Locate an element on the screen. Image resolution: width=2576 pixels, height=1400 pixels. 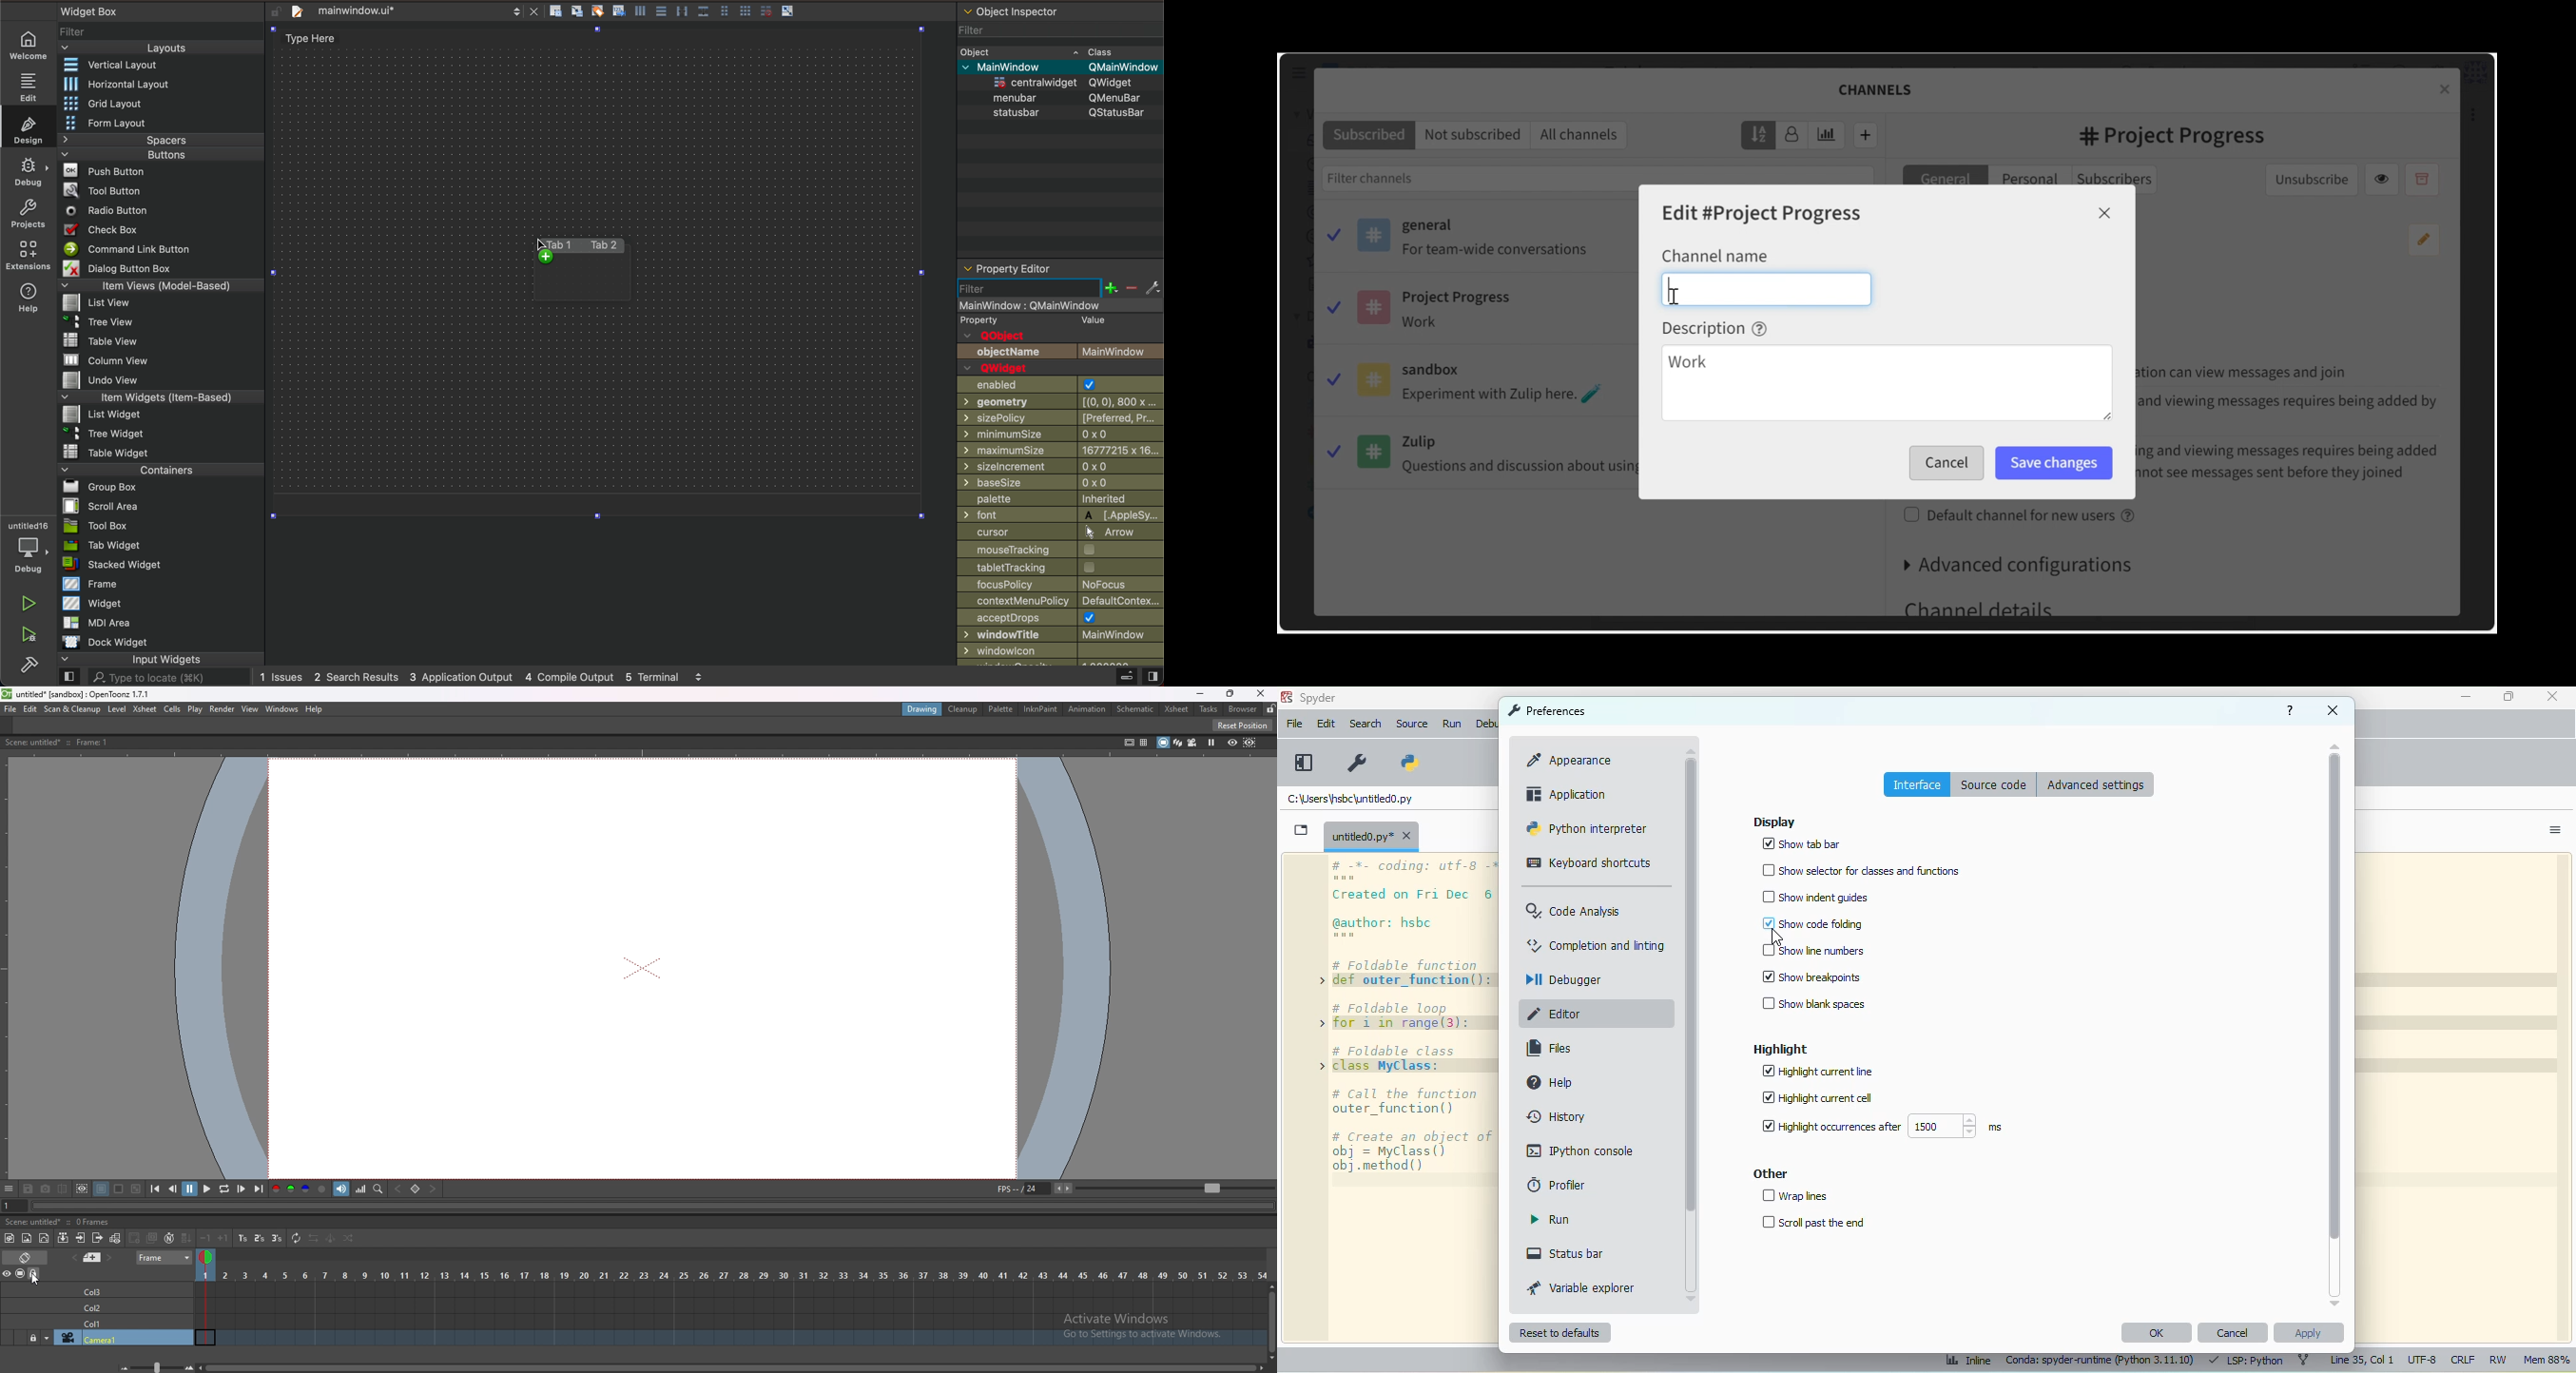
last frame is located at coordinates (257, 1189).